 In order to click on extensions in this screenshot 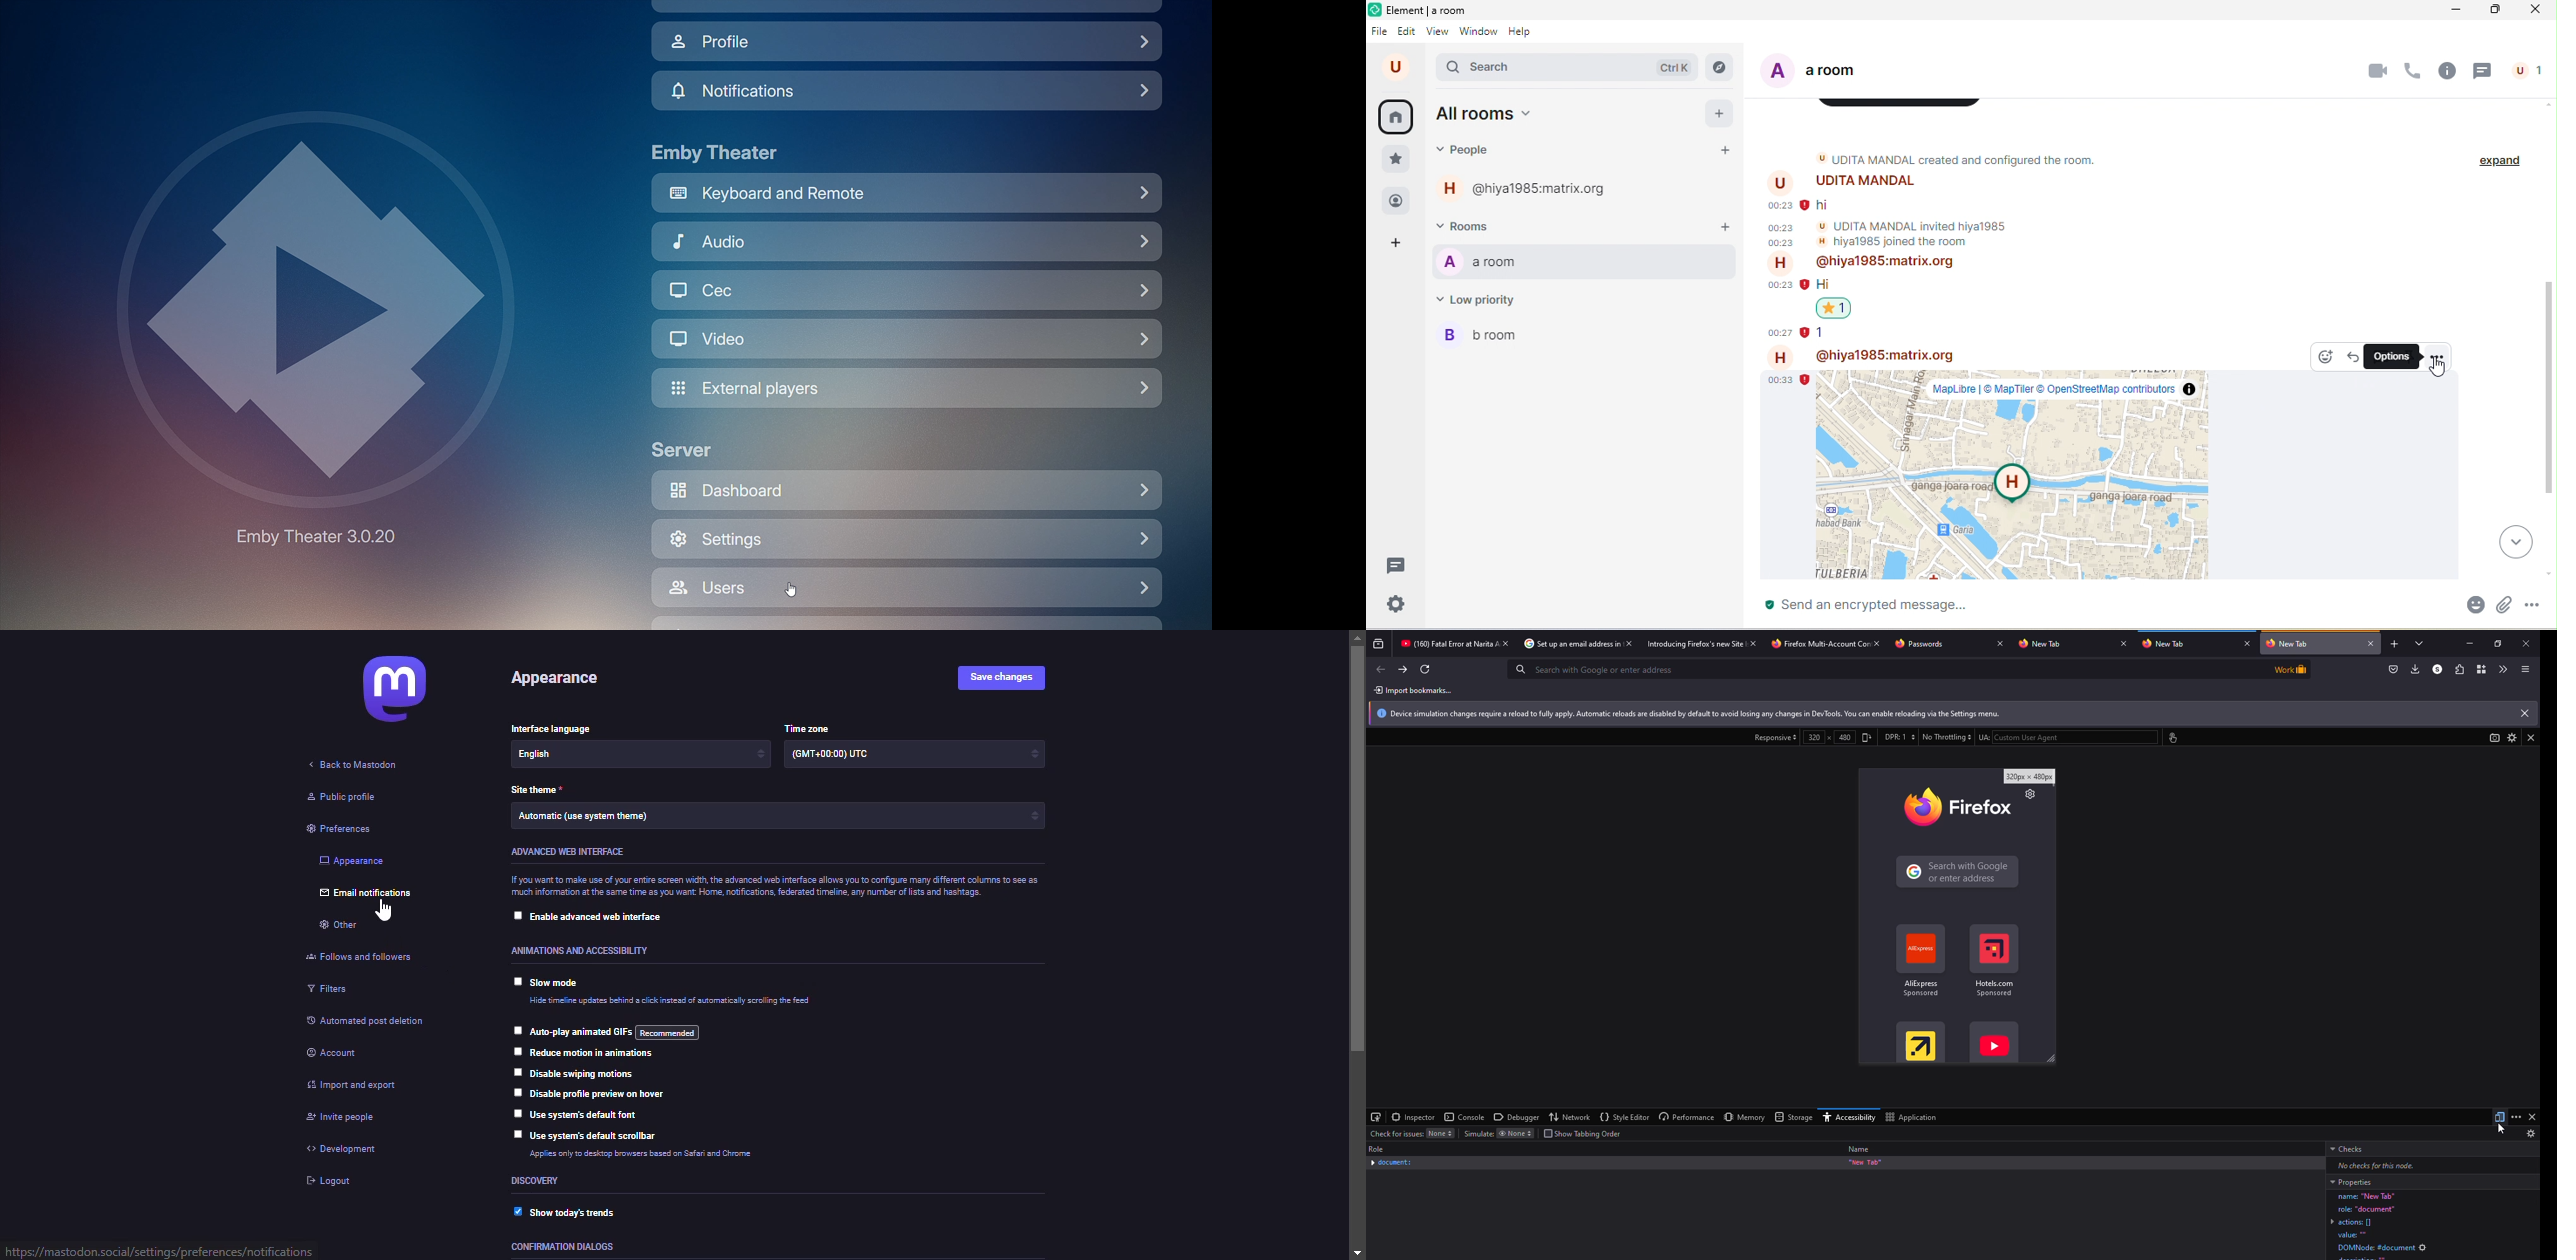, I will do `click(2458, 669)`.